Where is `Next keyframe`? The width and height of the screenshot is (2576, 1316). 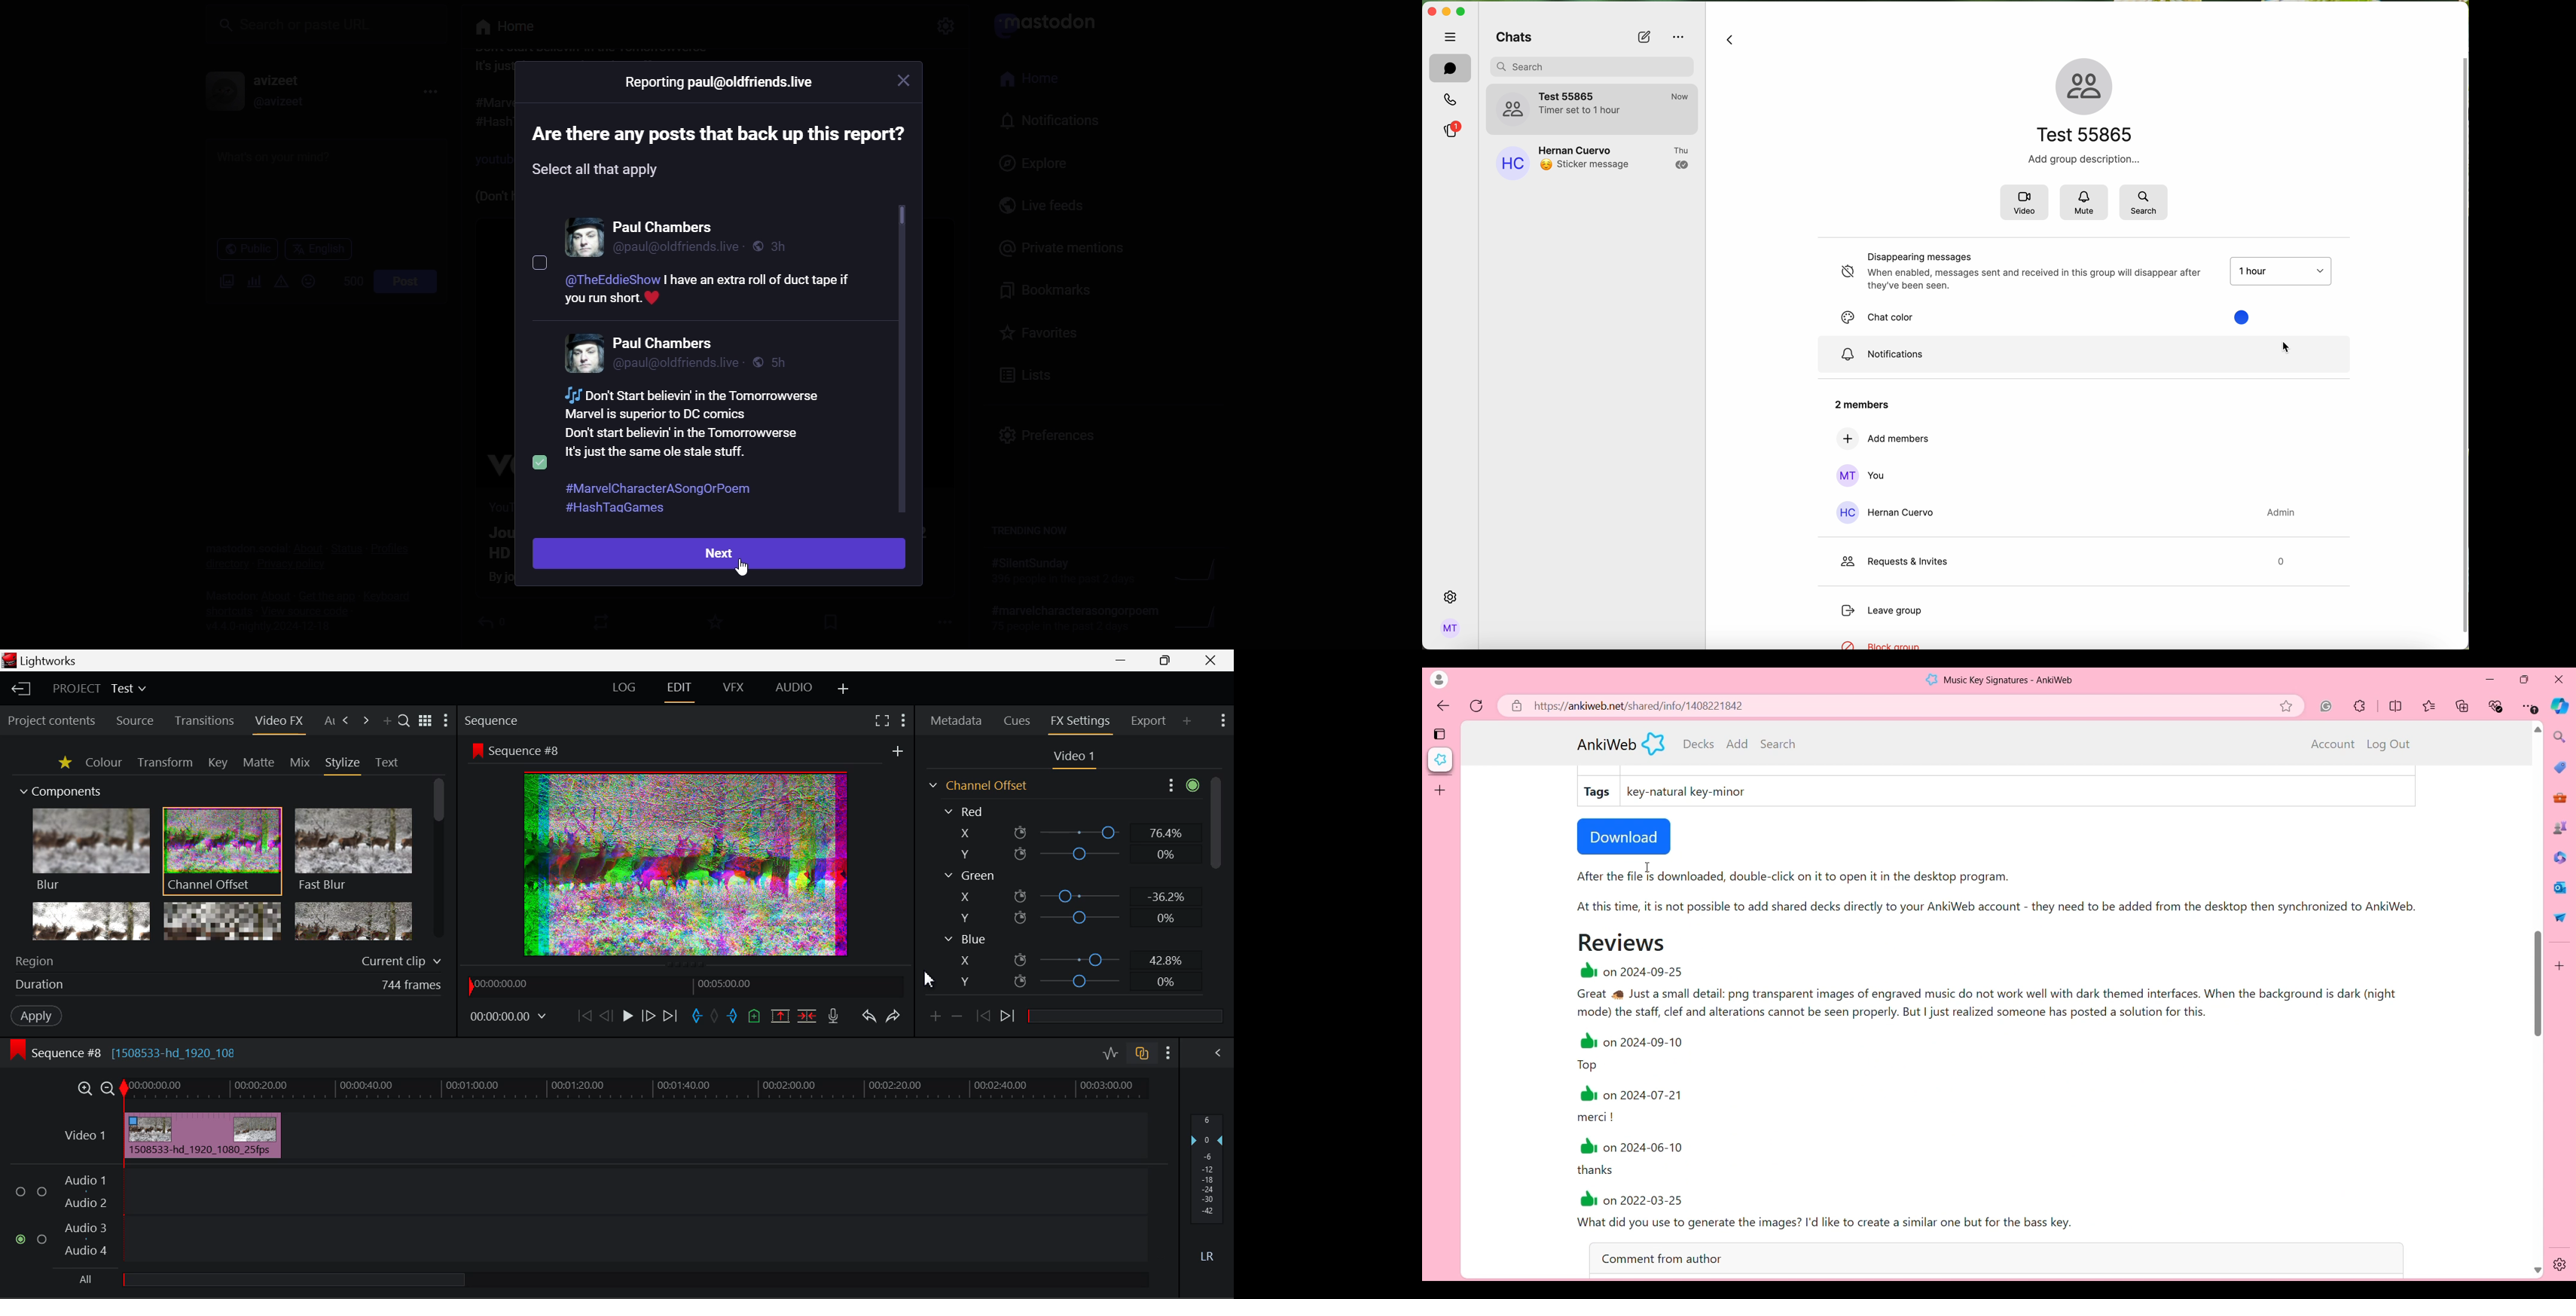 Next keyframe is located at coordinates (1010, 1018).